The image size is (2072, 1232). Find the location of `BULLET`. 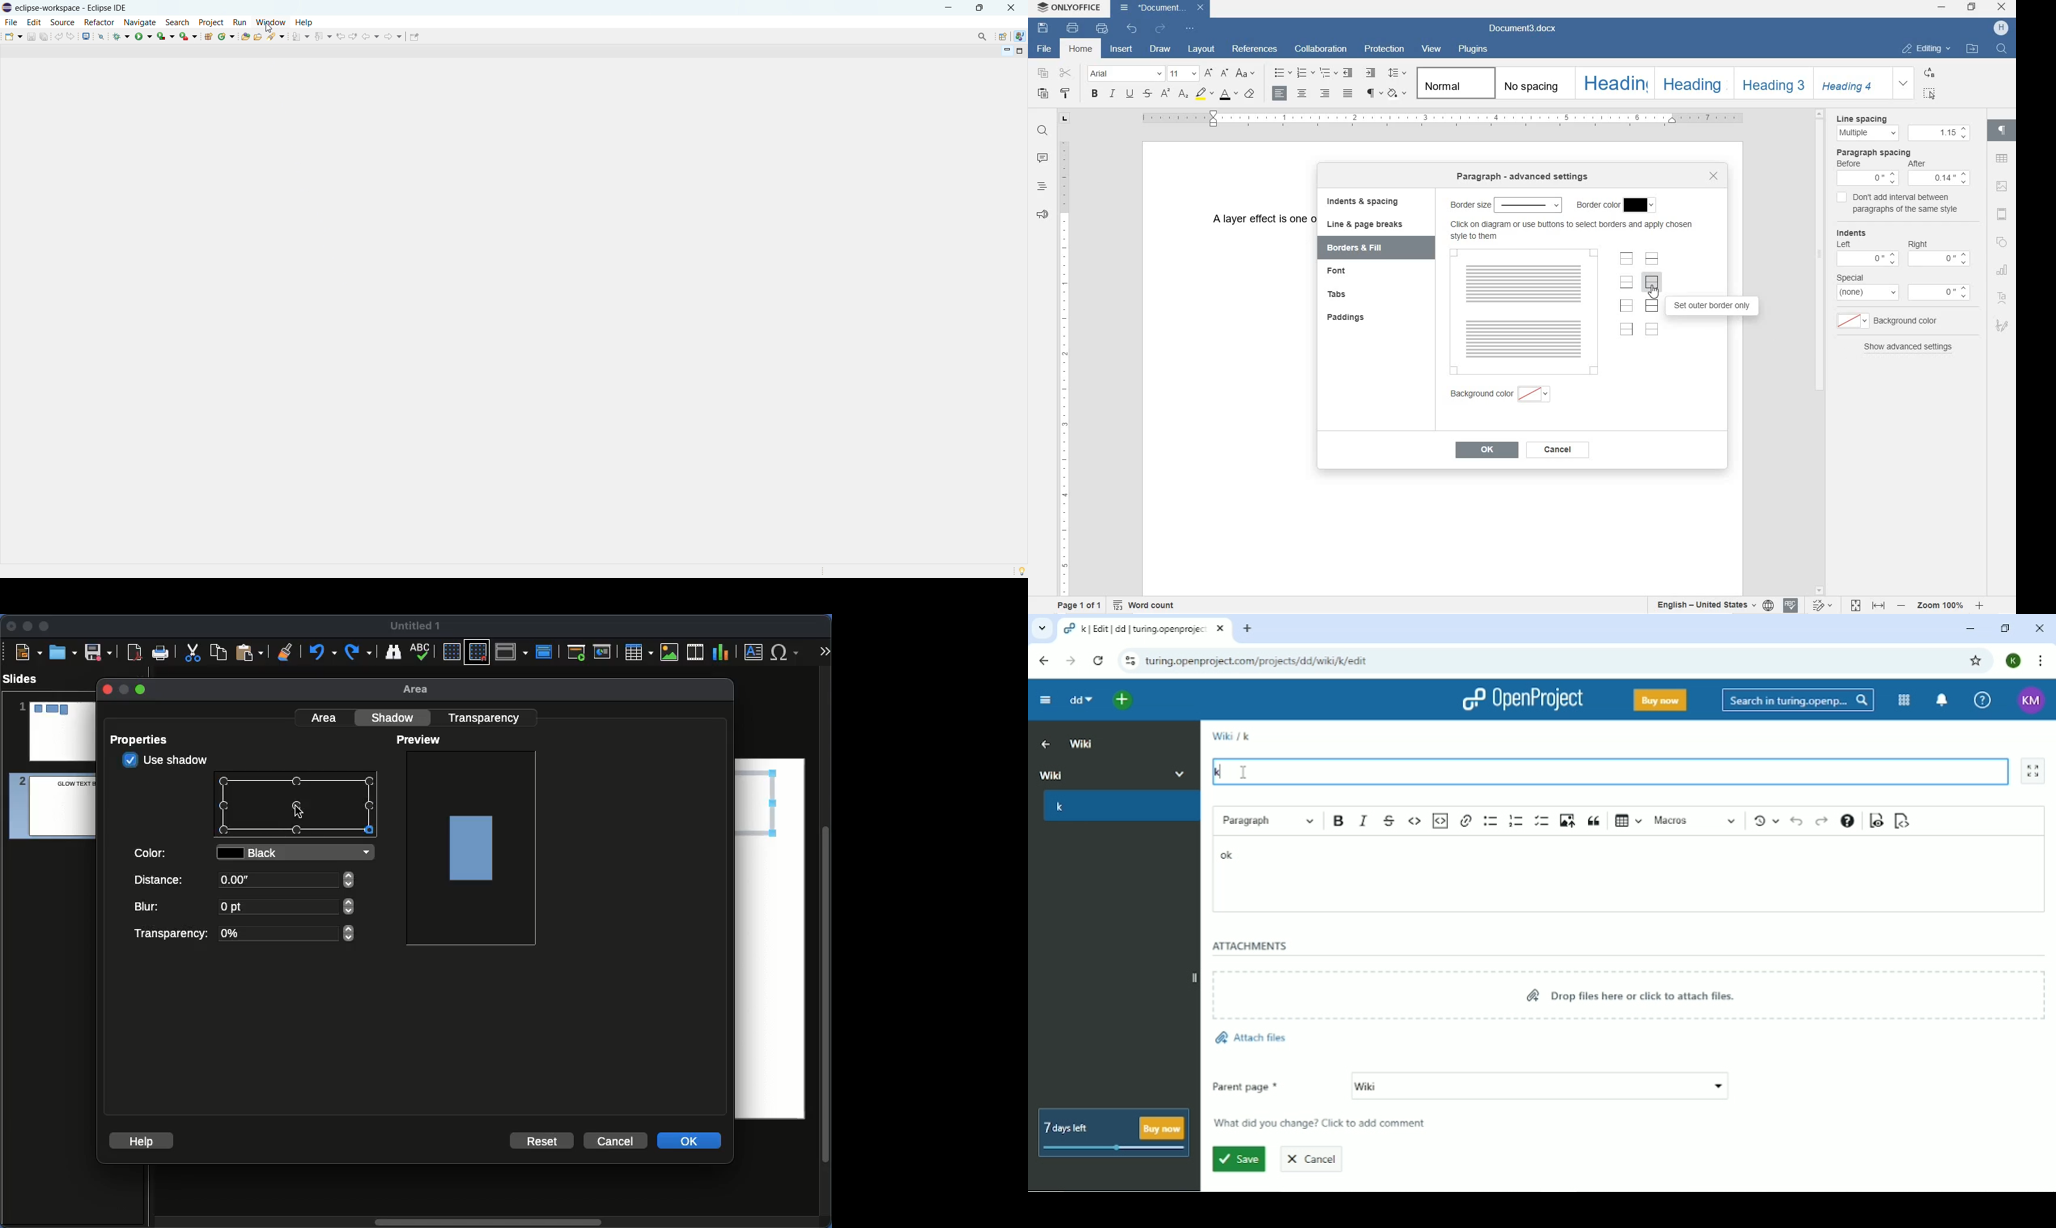

BULLET is located at coordinates (1281, 74).